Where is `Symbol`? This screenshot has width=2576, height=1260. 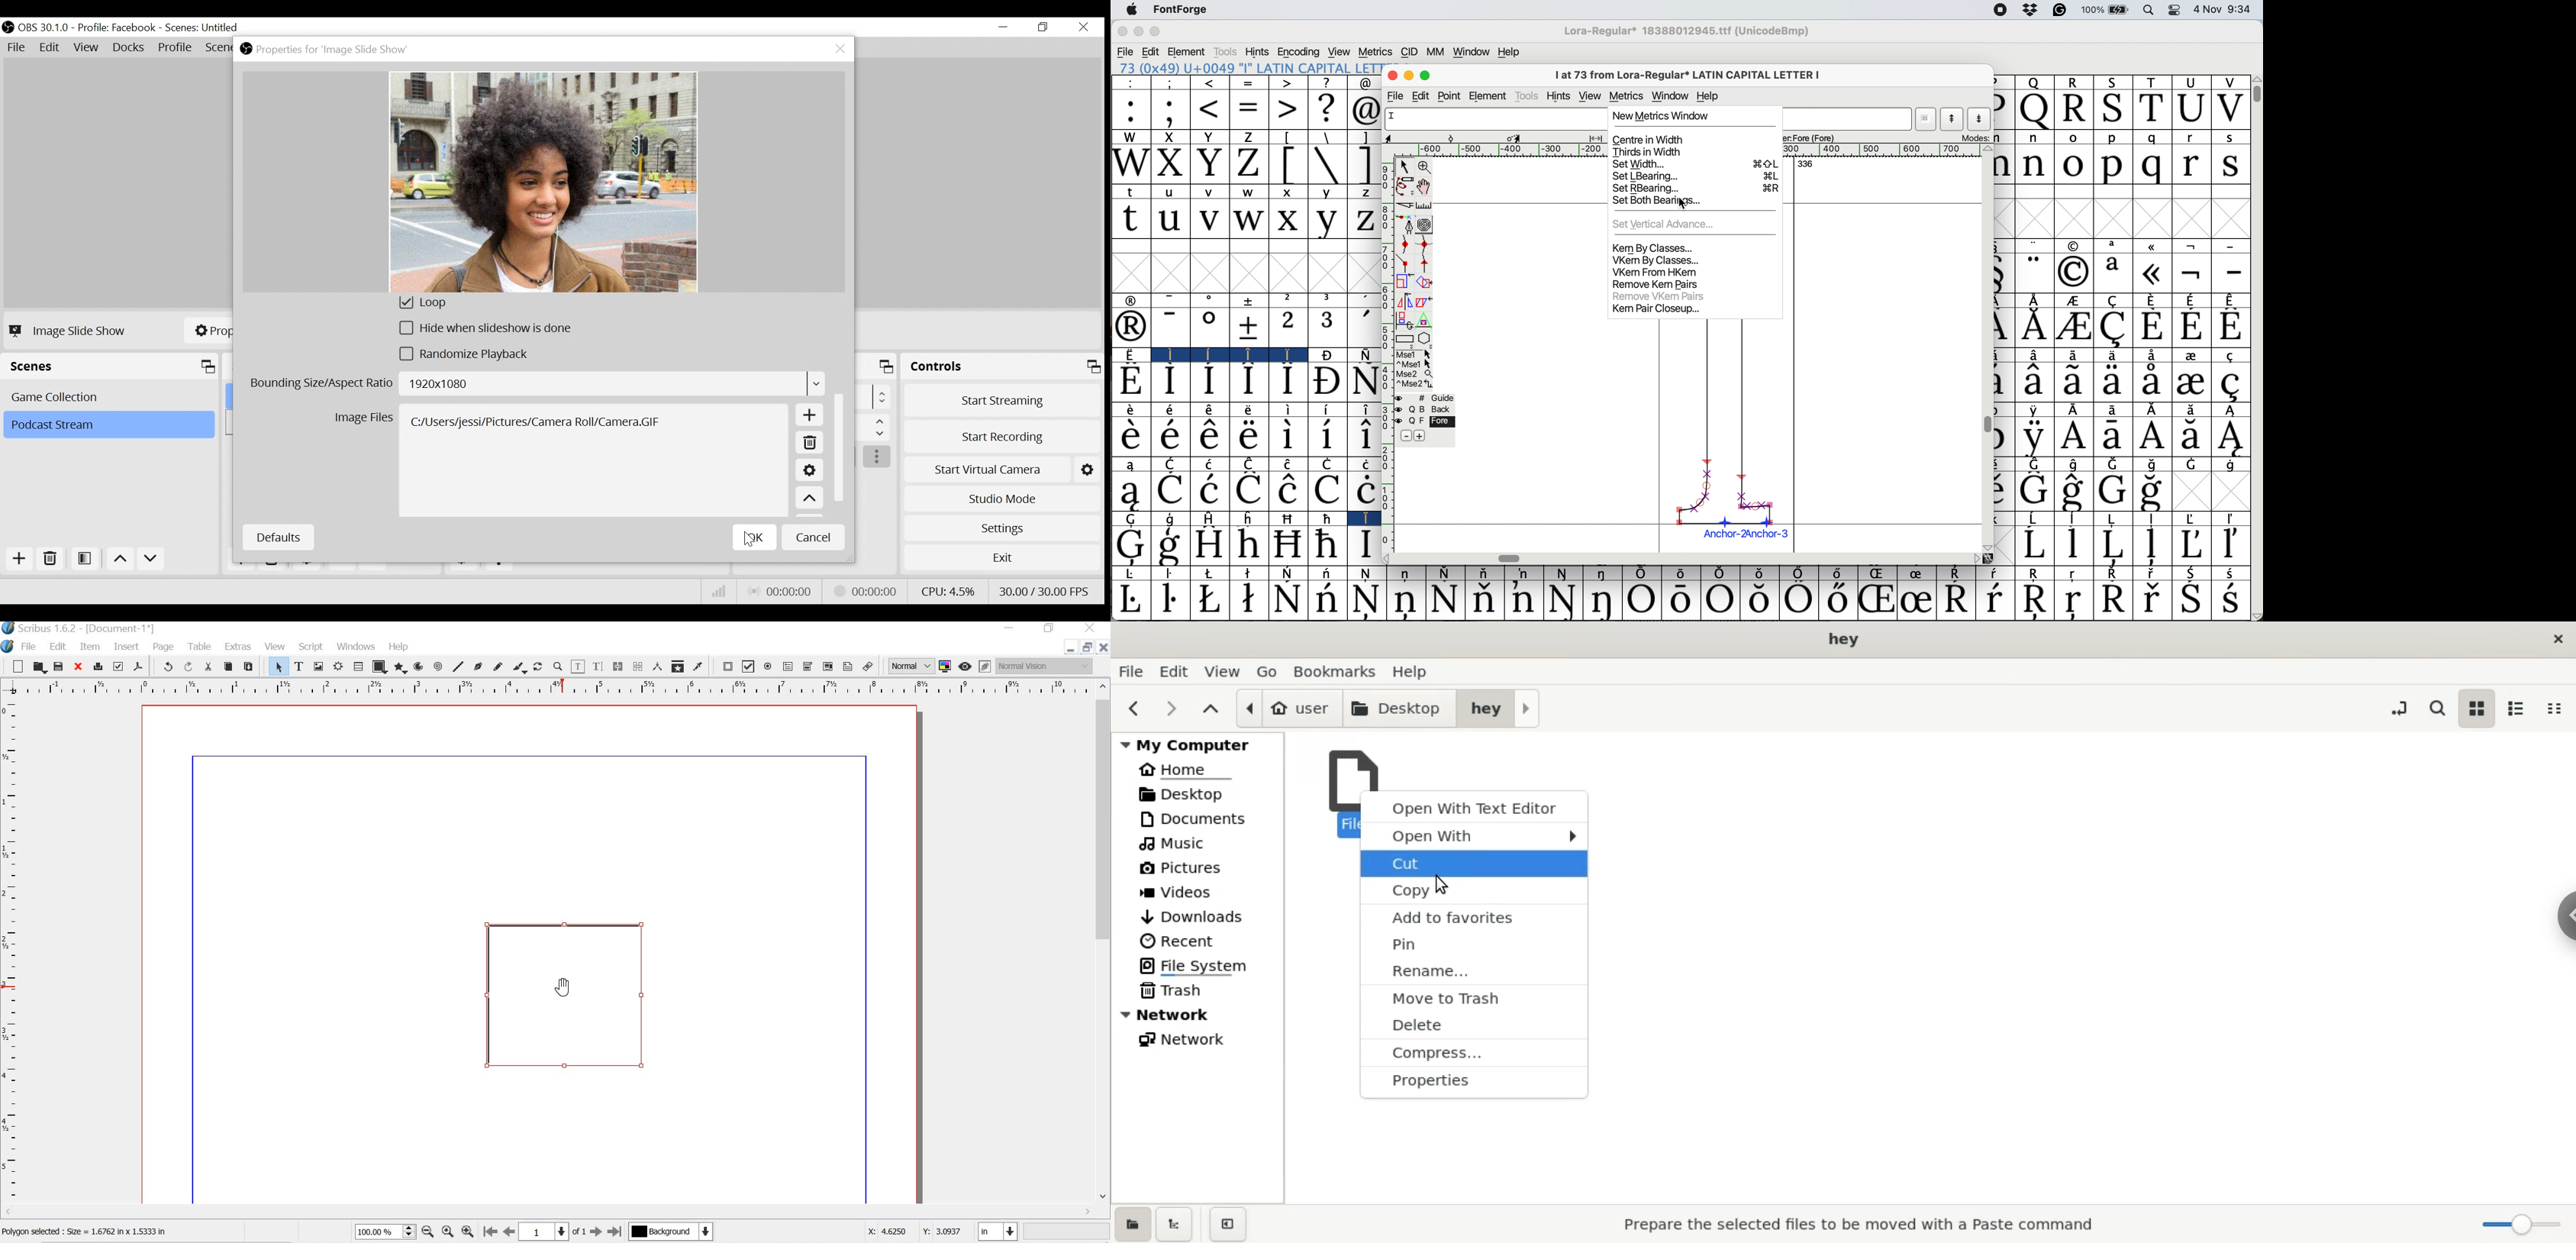
Symbol is located at coordinates (1524, 573).